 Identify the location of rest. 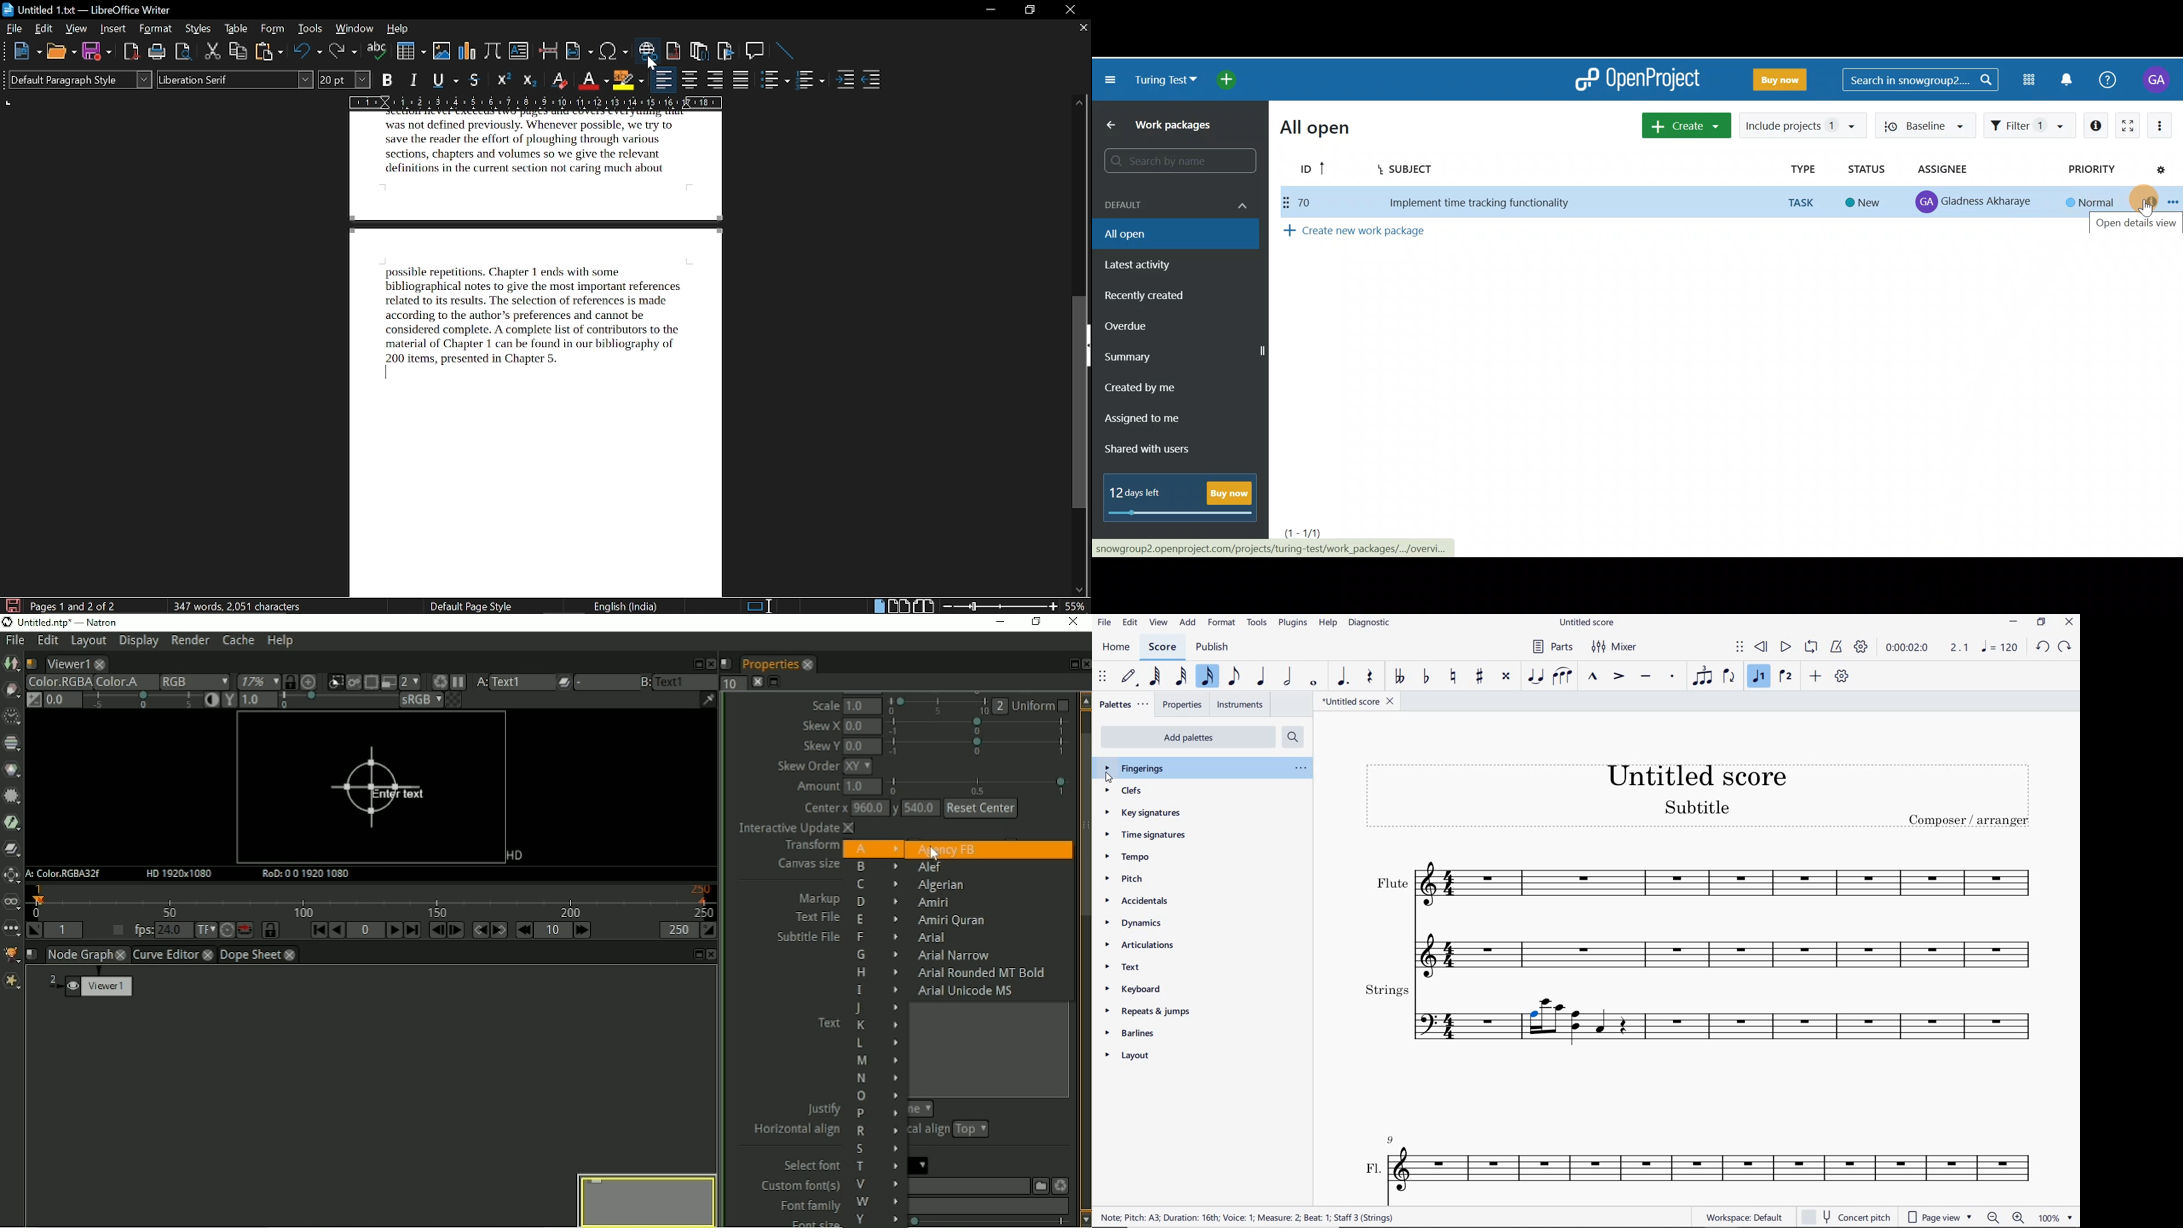
(1371, 678).